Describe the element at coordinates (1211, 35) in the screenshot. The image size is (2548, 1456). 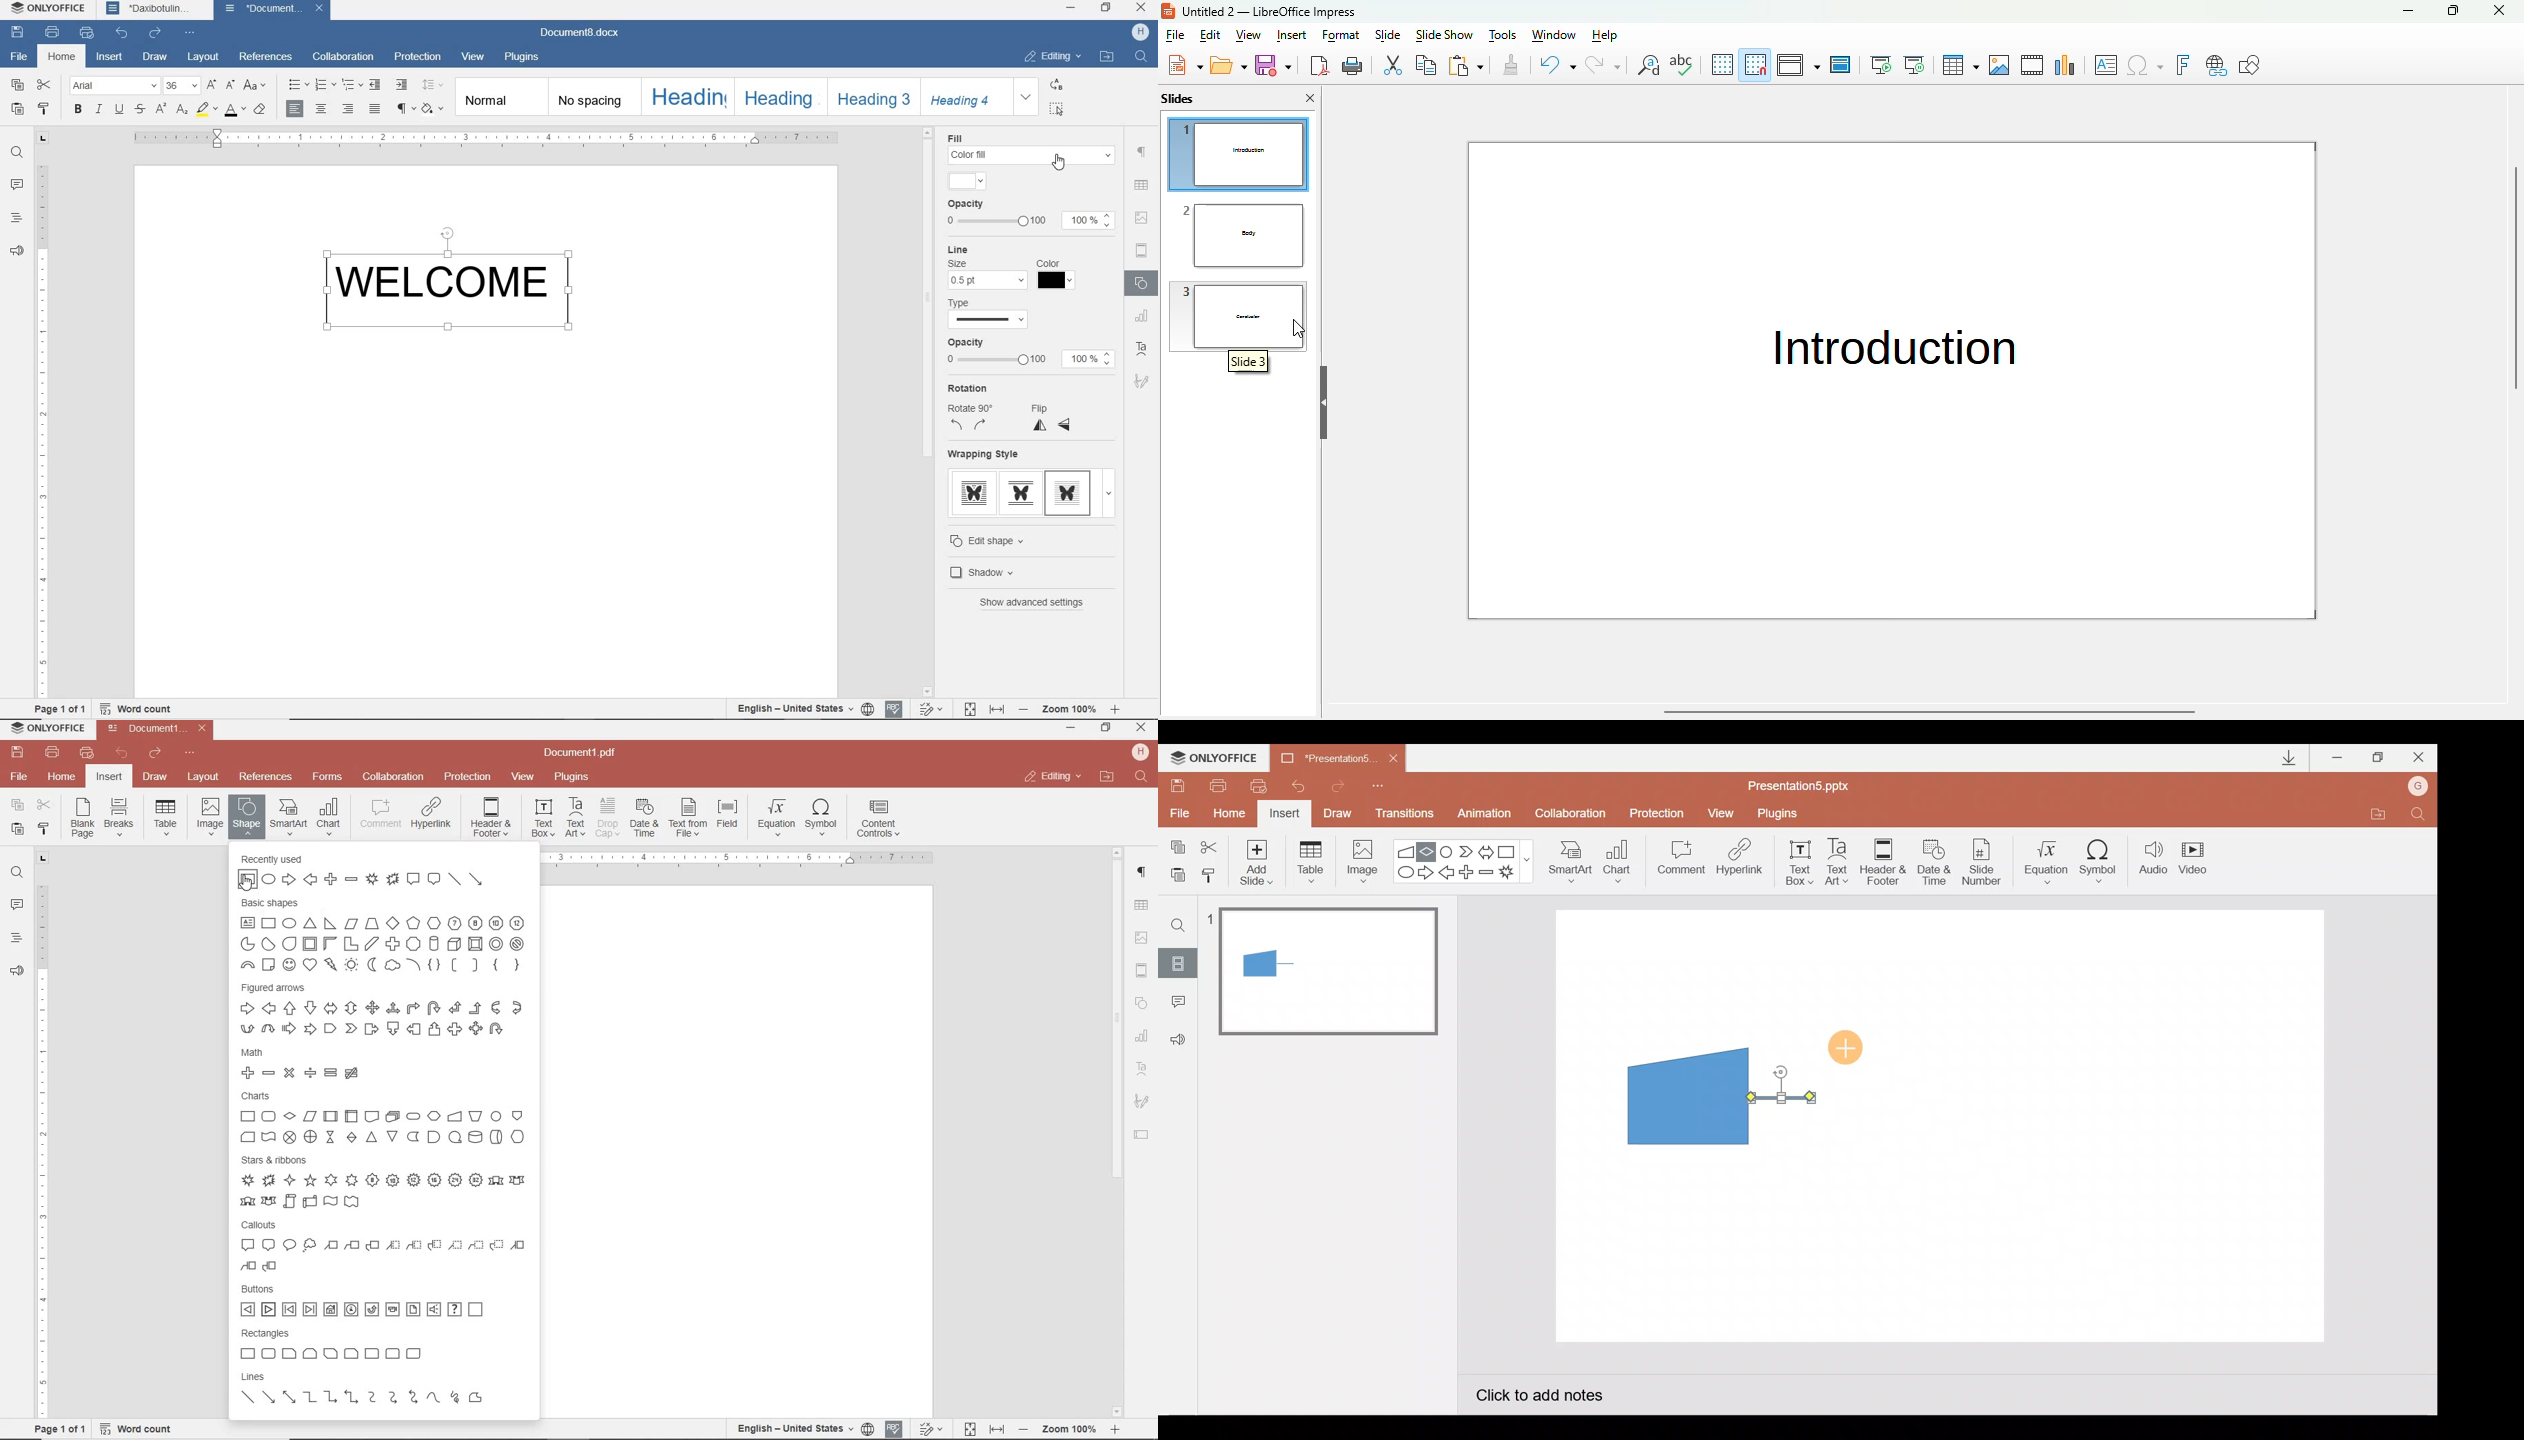
I see `edit` at that location.